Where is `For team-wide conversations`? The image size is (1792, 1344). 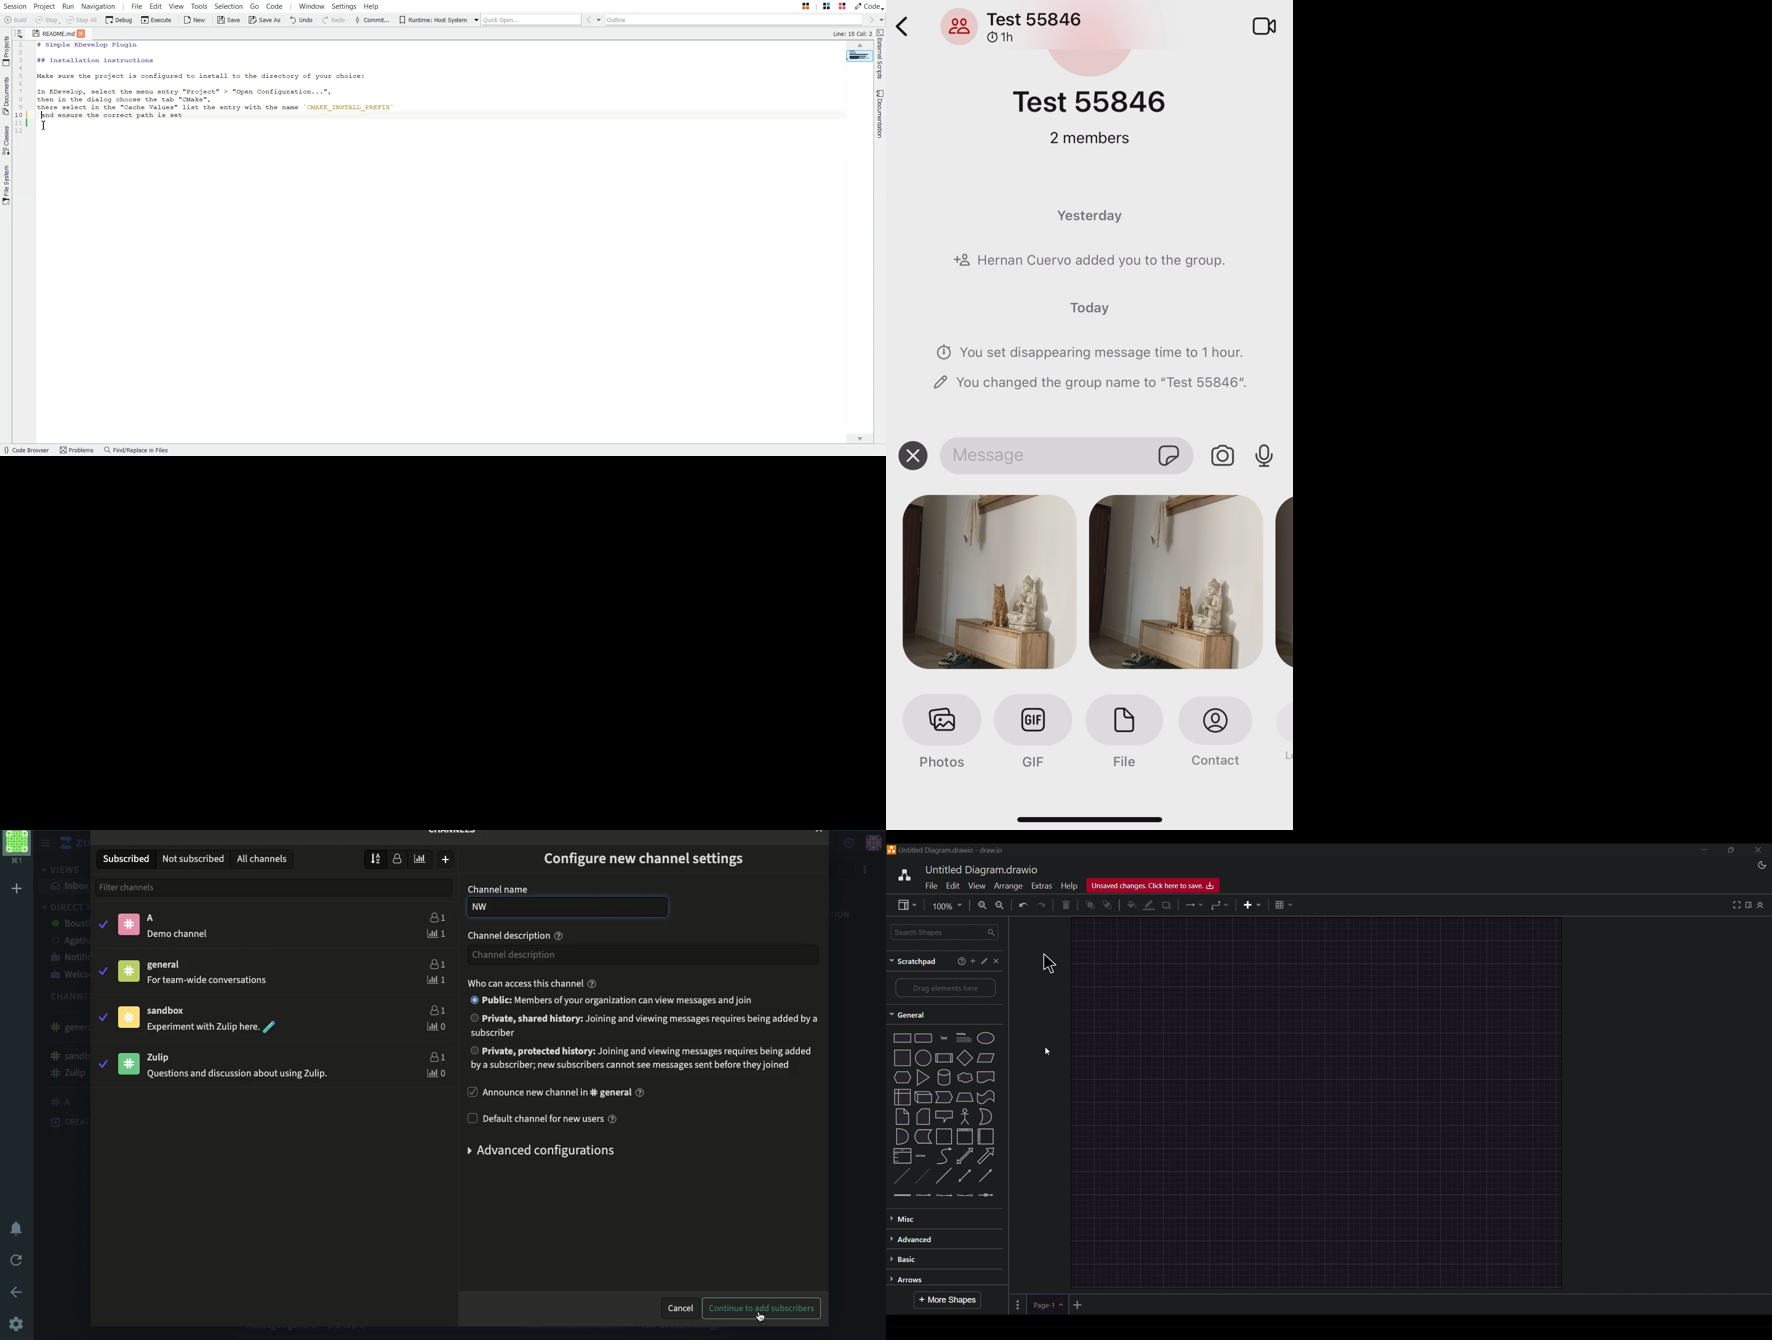 For team-wide conversations is located at coordinates (209, 981).